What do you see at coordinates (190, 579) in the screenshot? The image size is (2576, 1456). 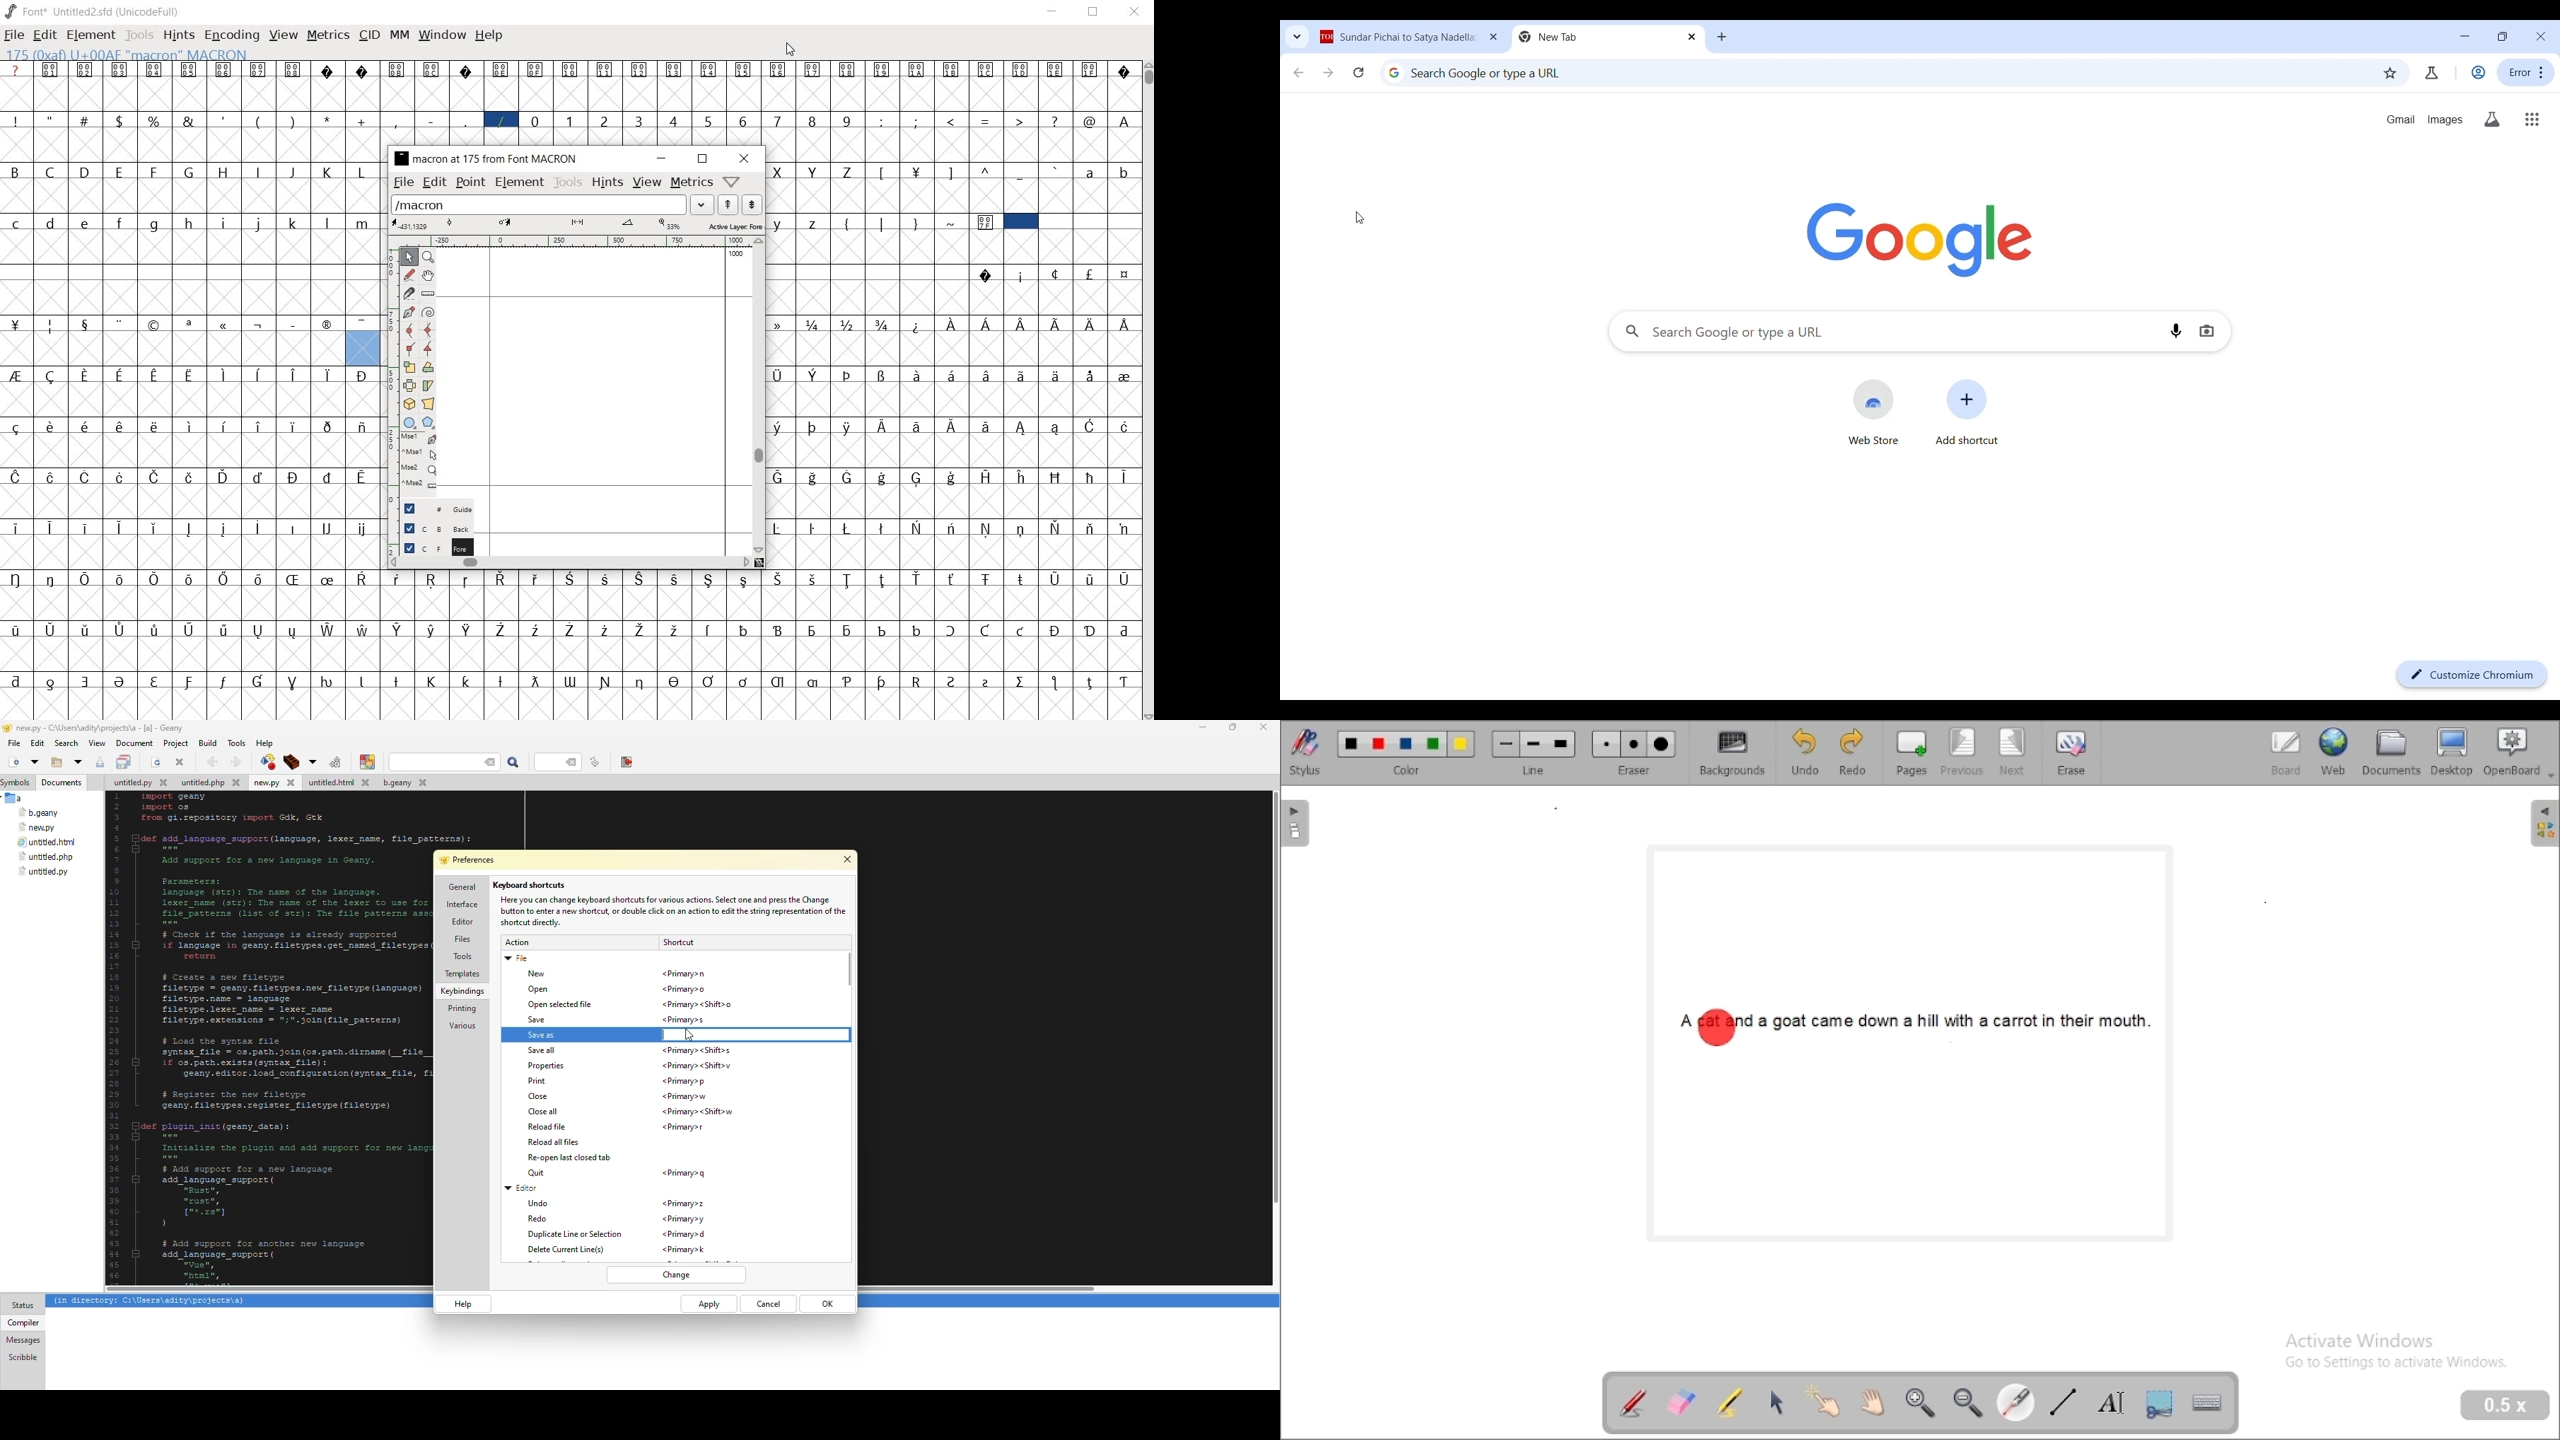 I see `Symbol` at bounding box center [190, 579].